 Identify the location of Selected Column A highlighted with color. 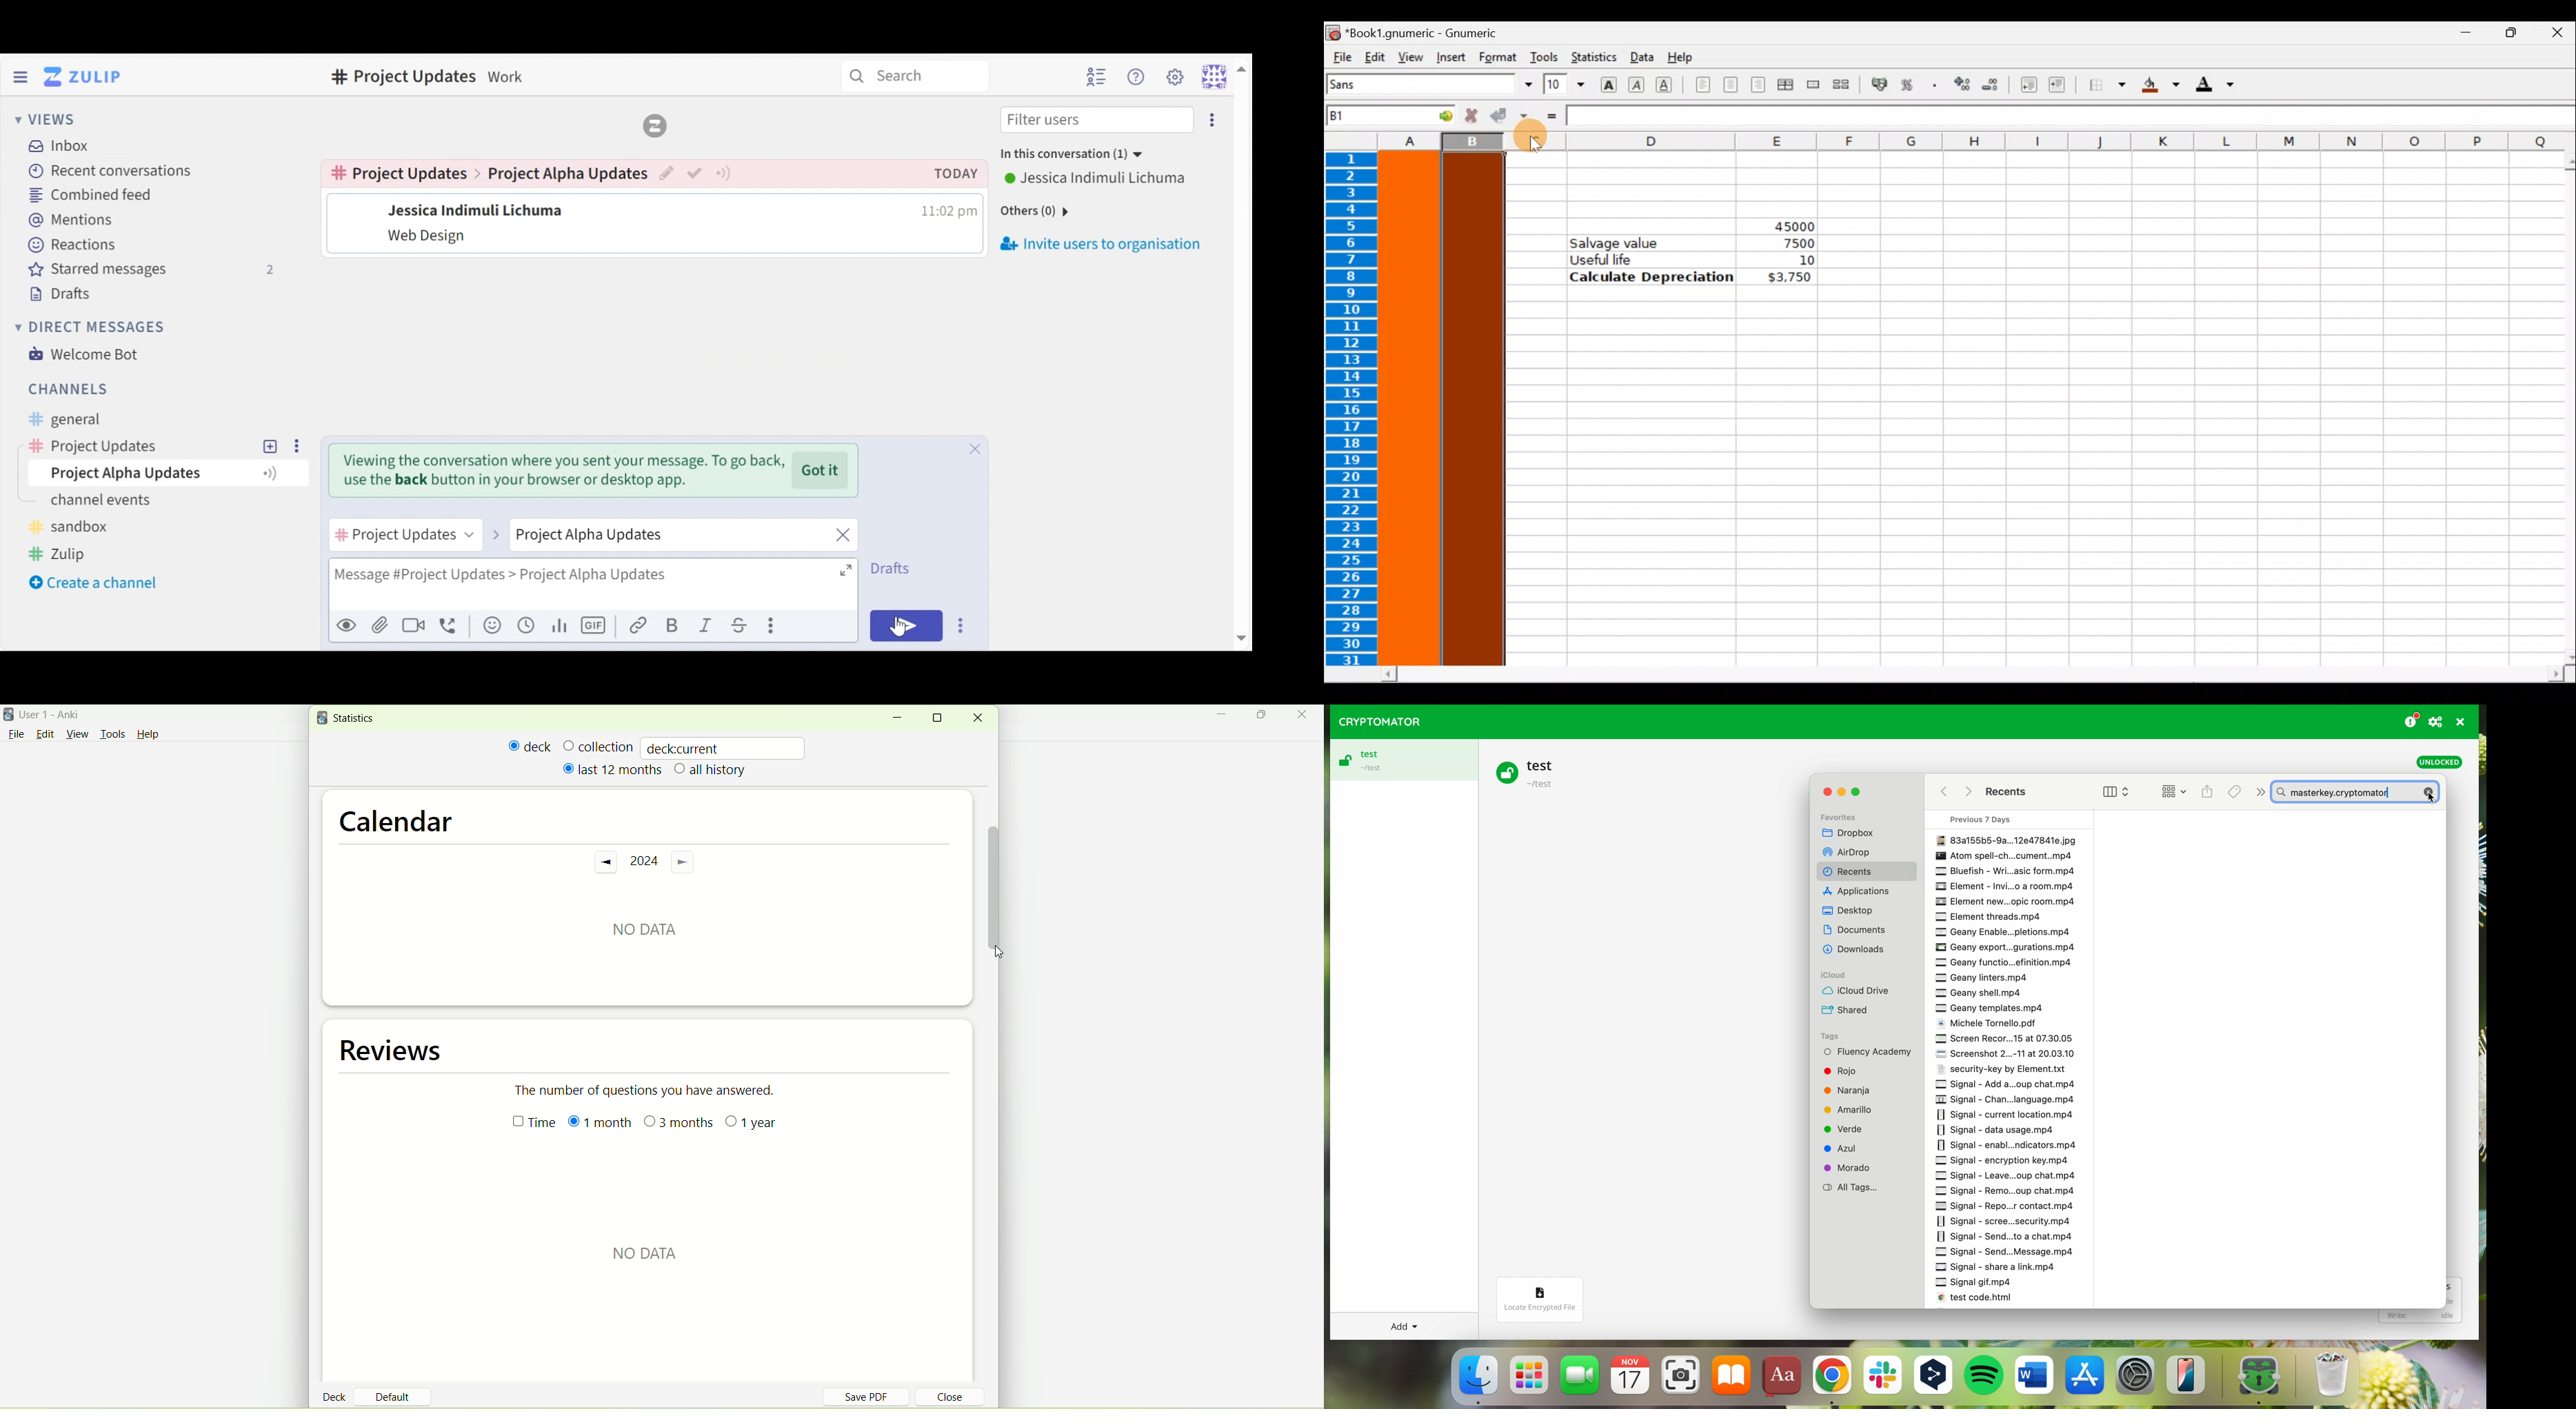
(1410, 409).